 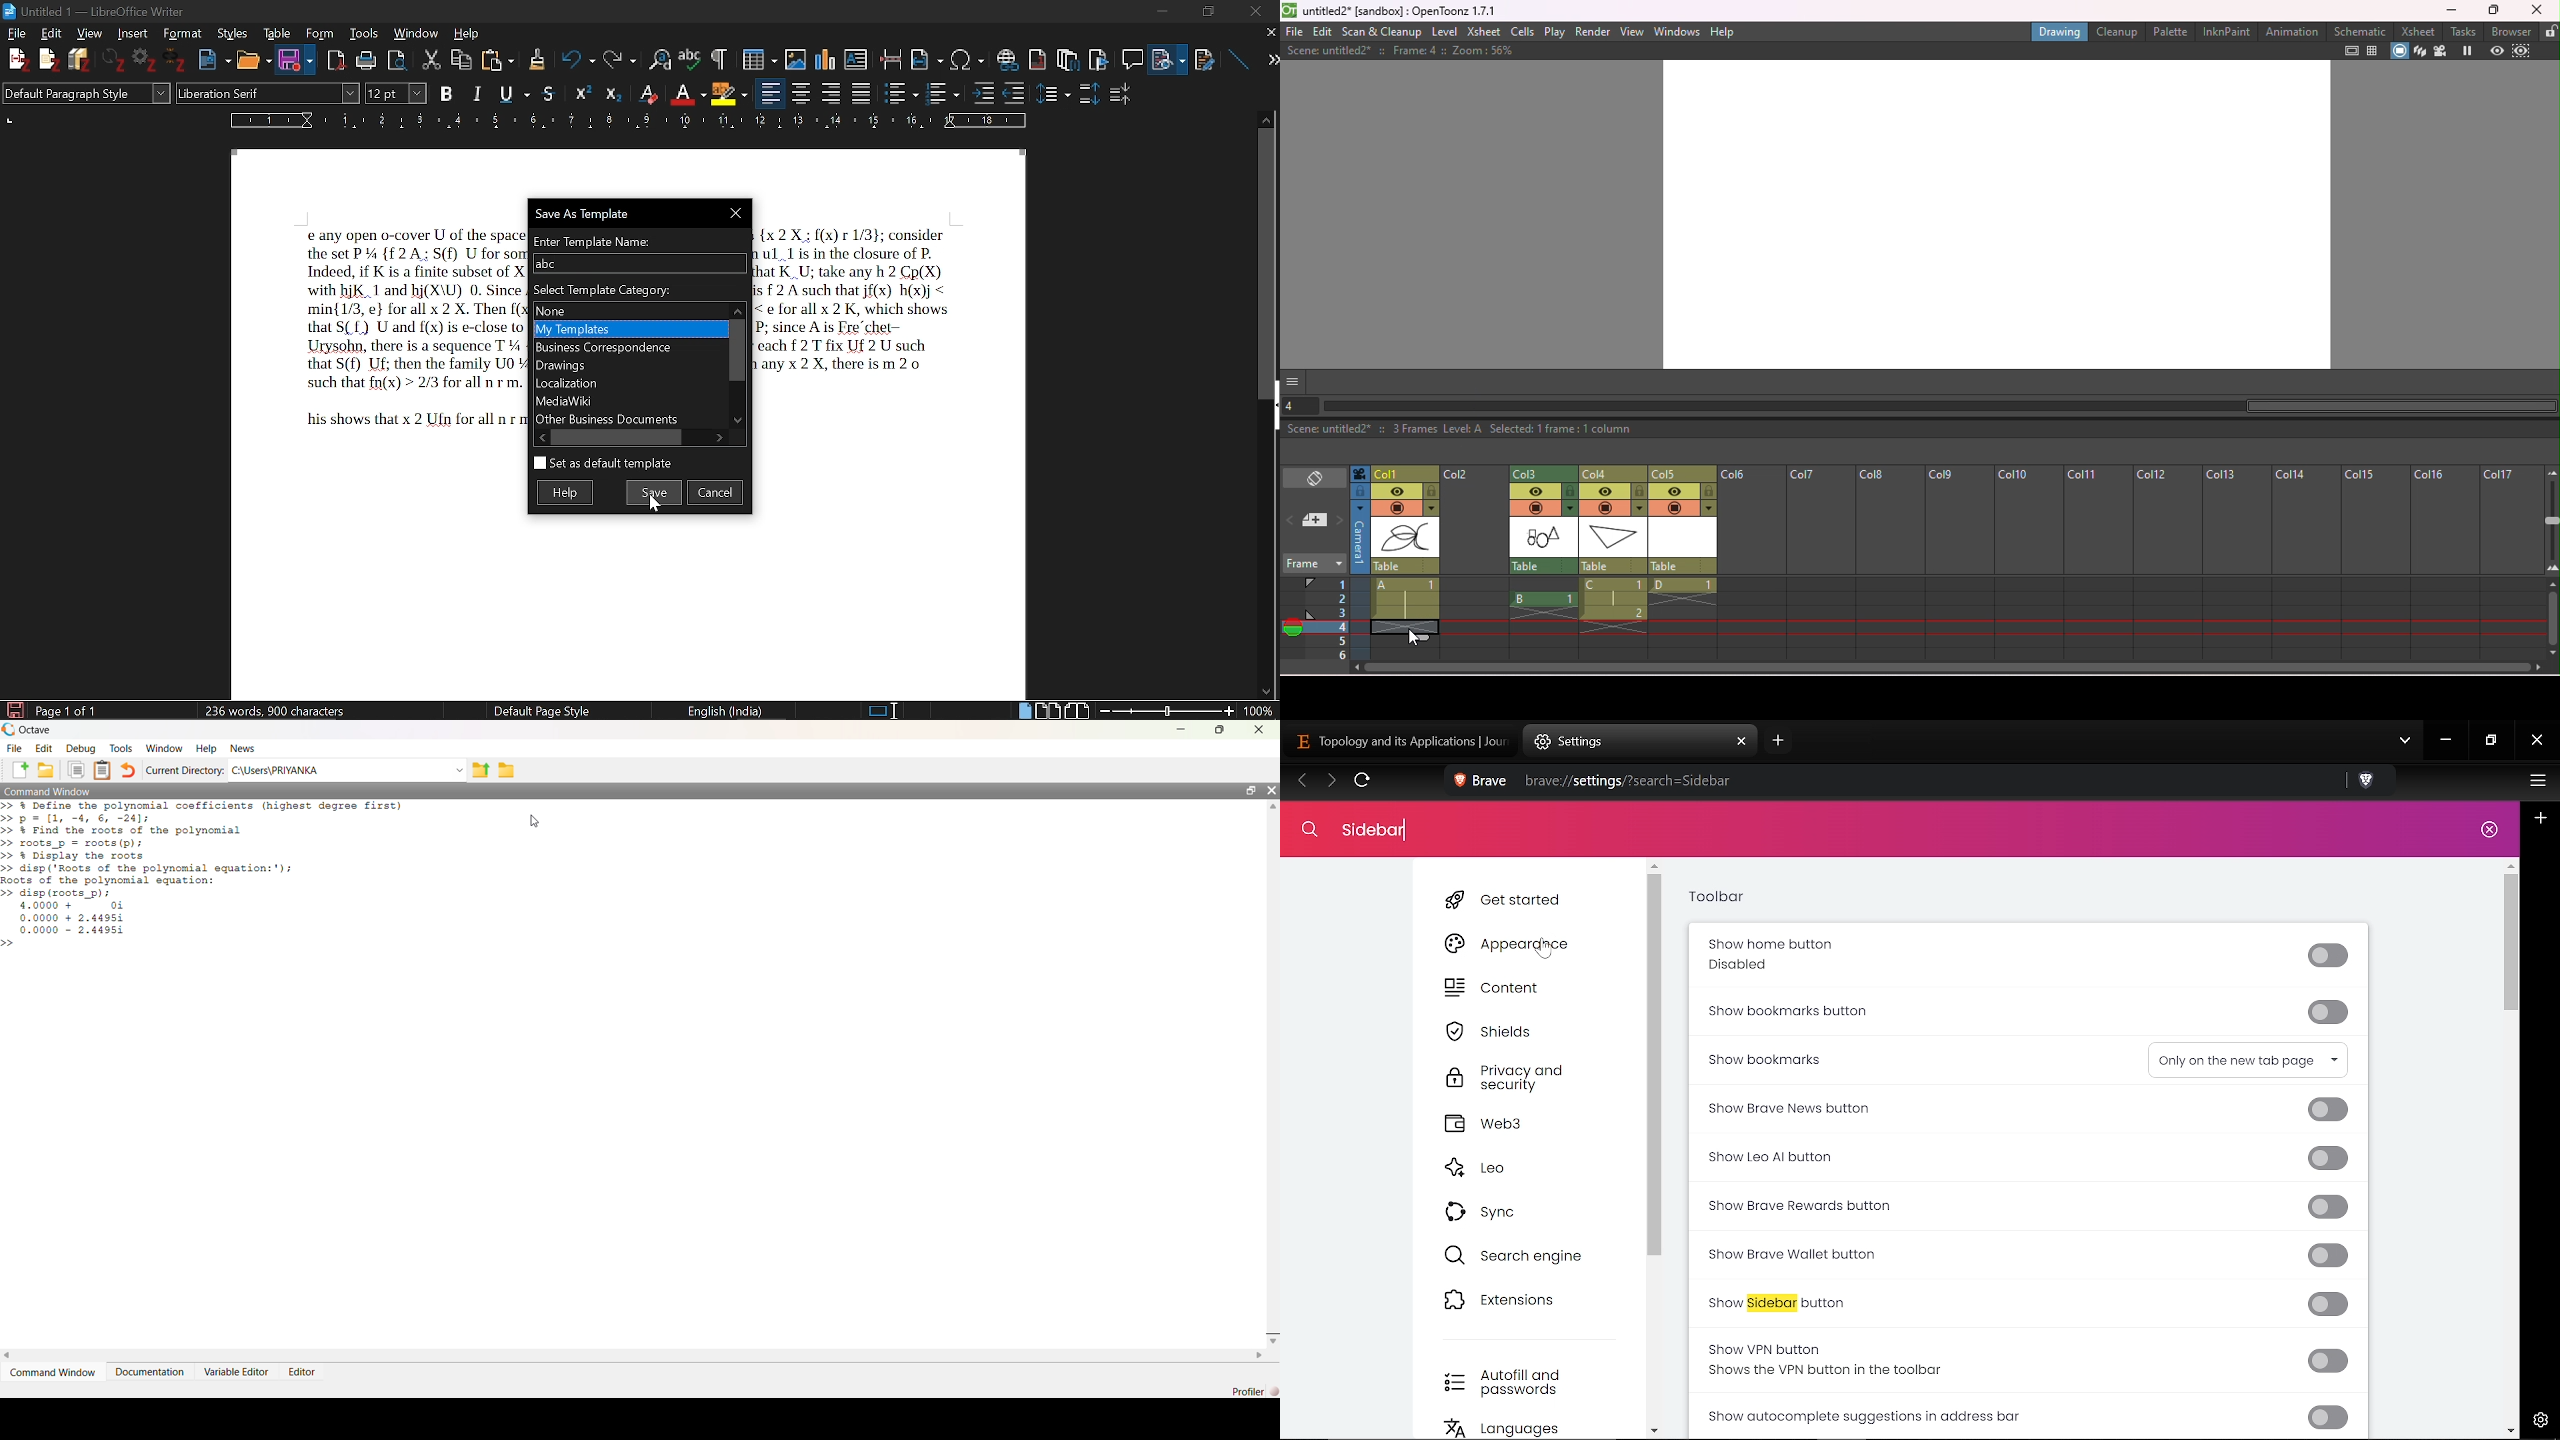 I want to click on Default Paragraph Style, so click(x=84, y=95).